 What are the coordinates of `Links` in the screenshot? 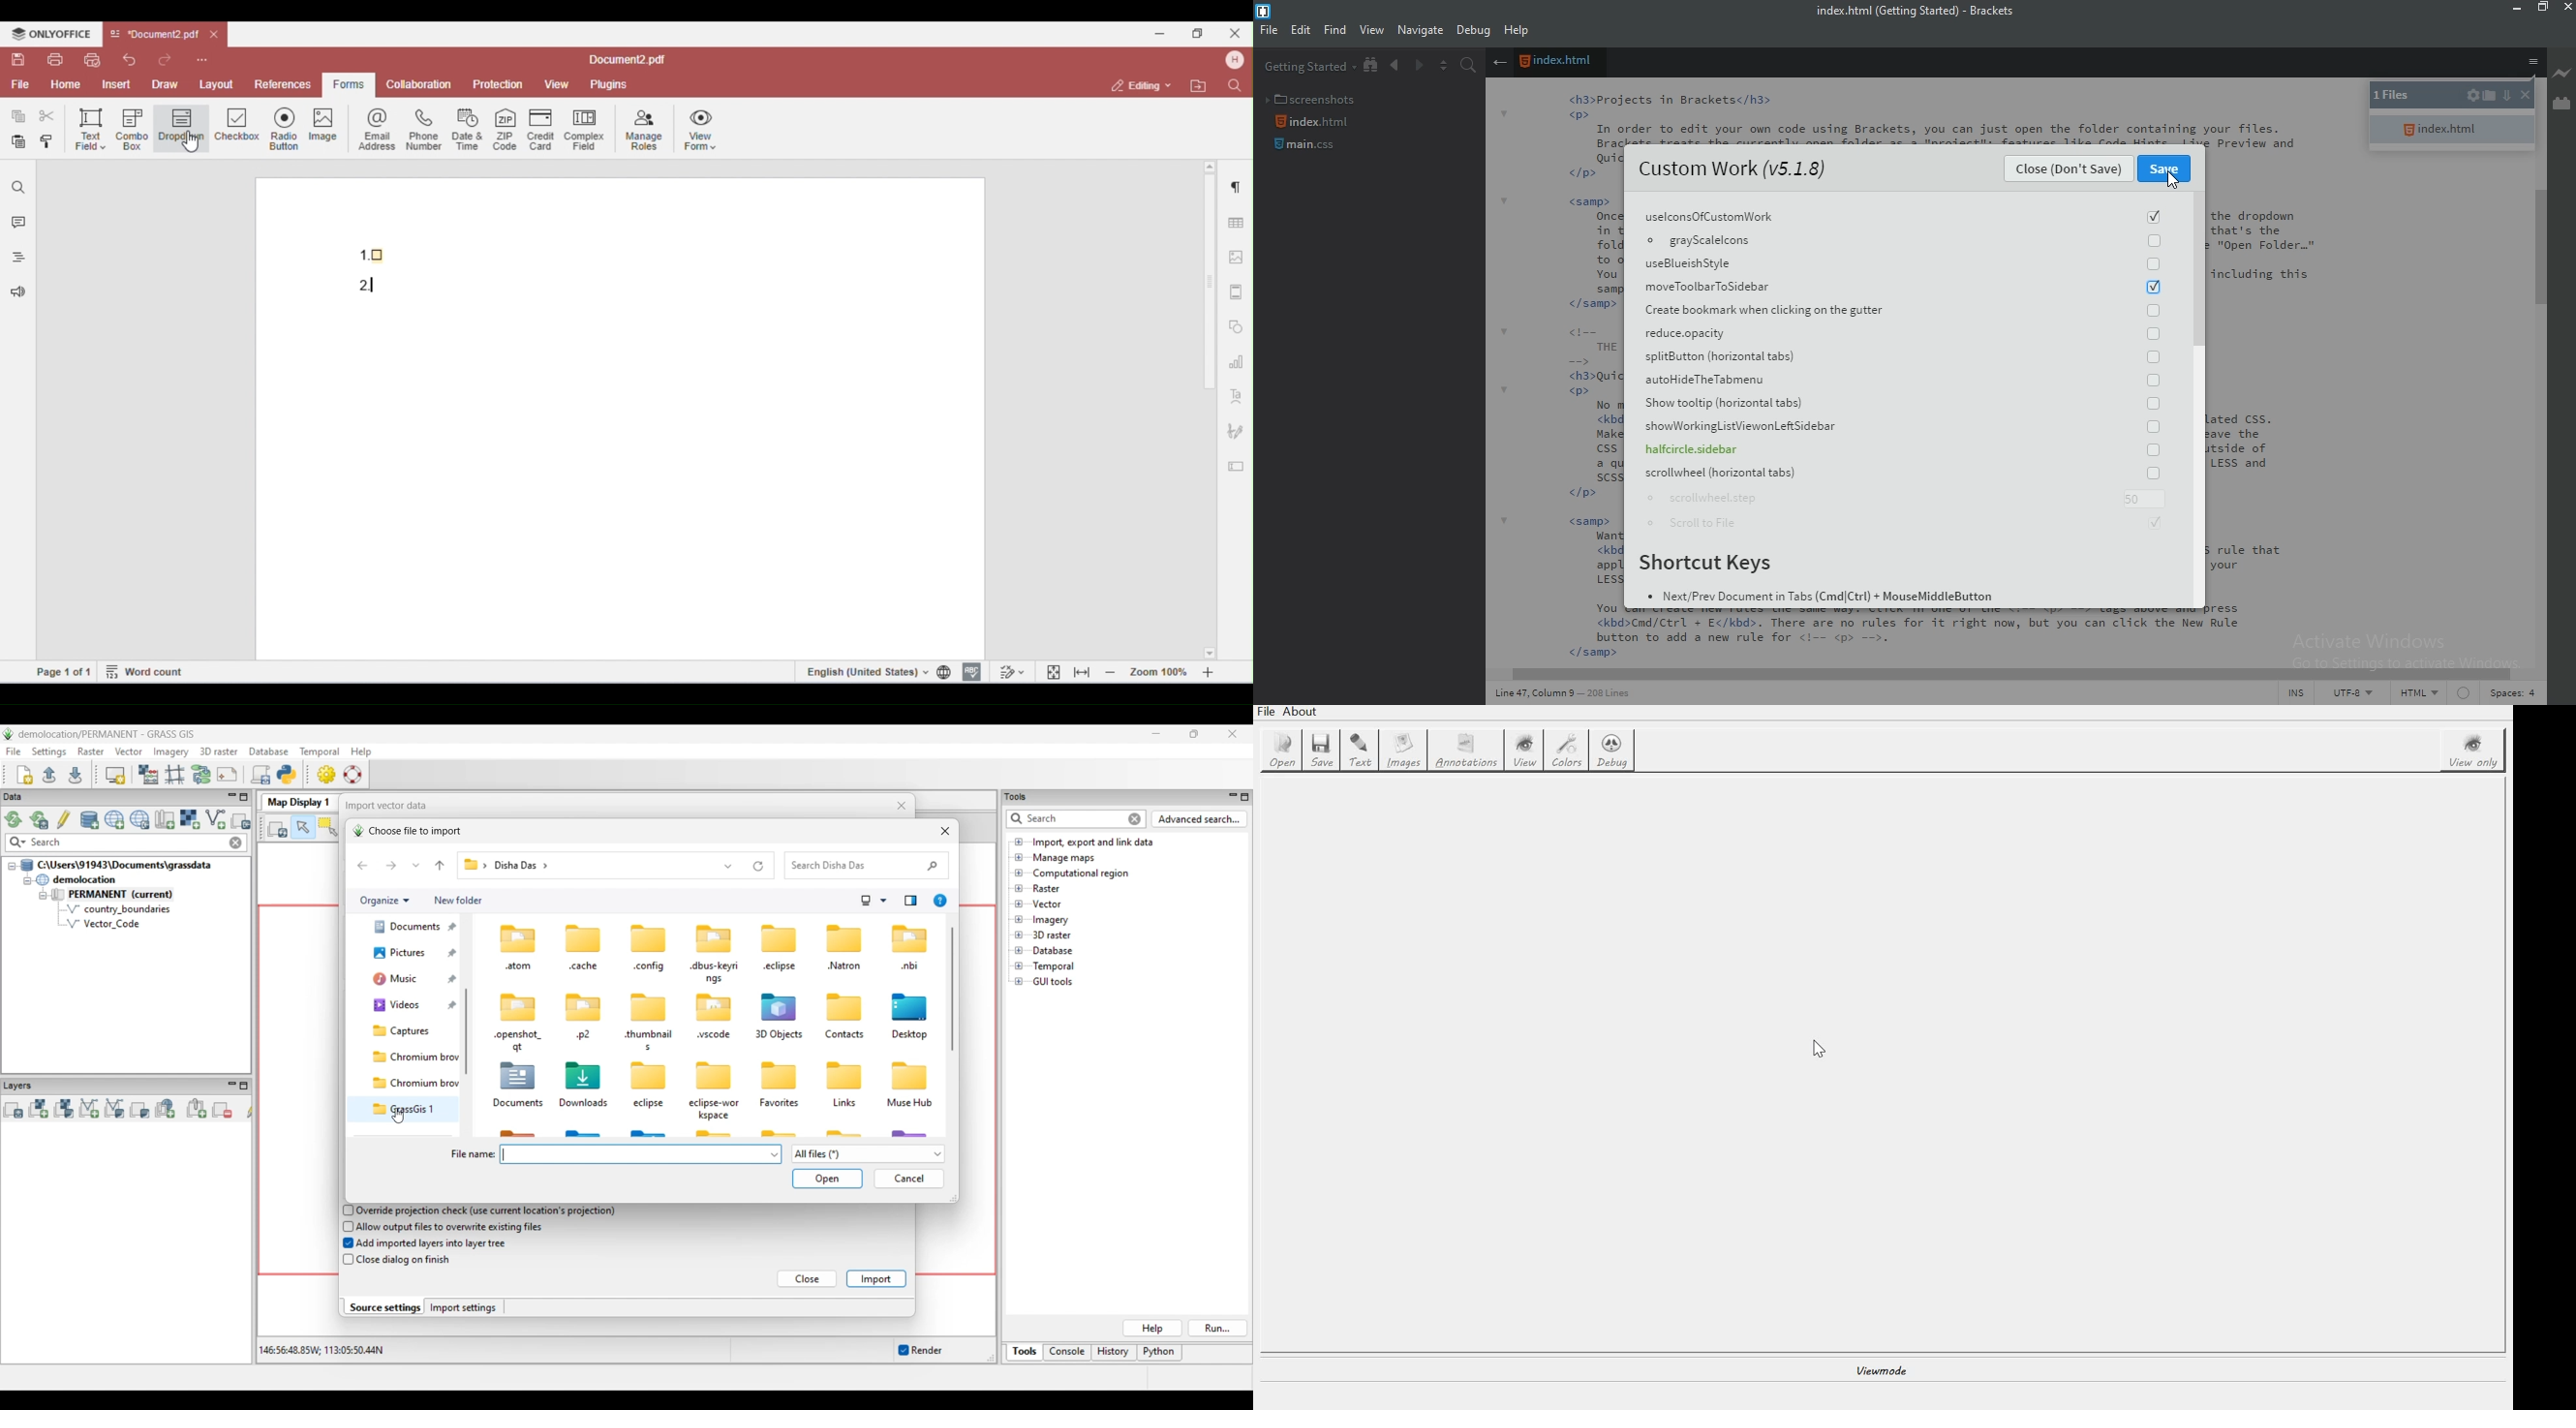 It's located at (845, 1105).